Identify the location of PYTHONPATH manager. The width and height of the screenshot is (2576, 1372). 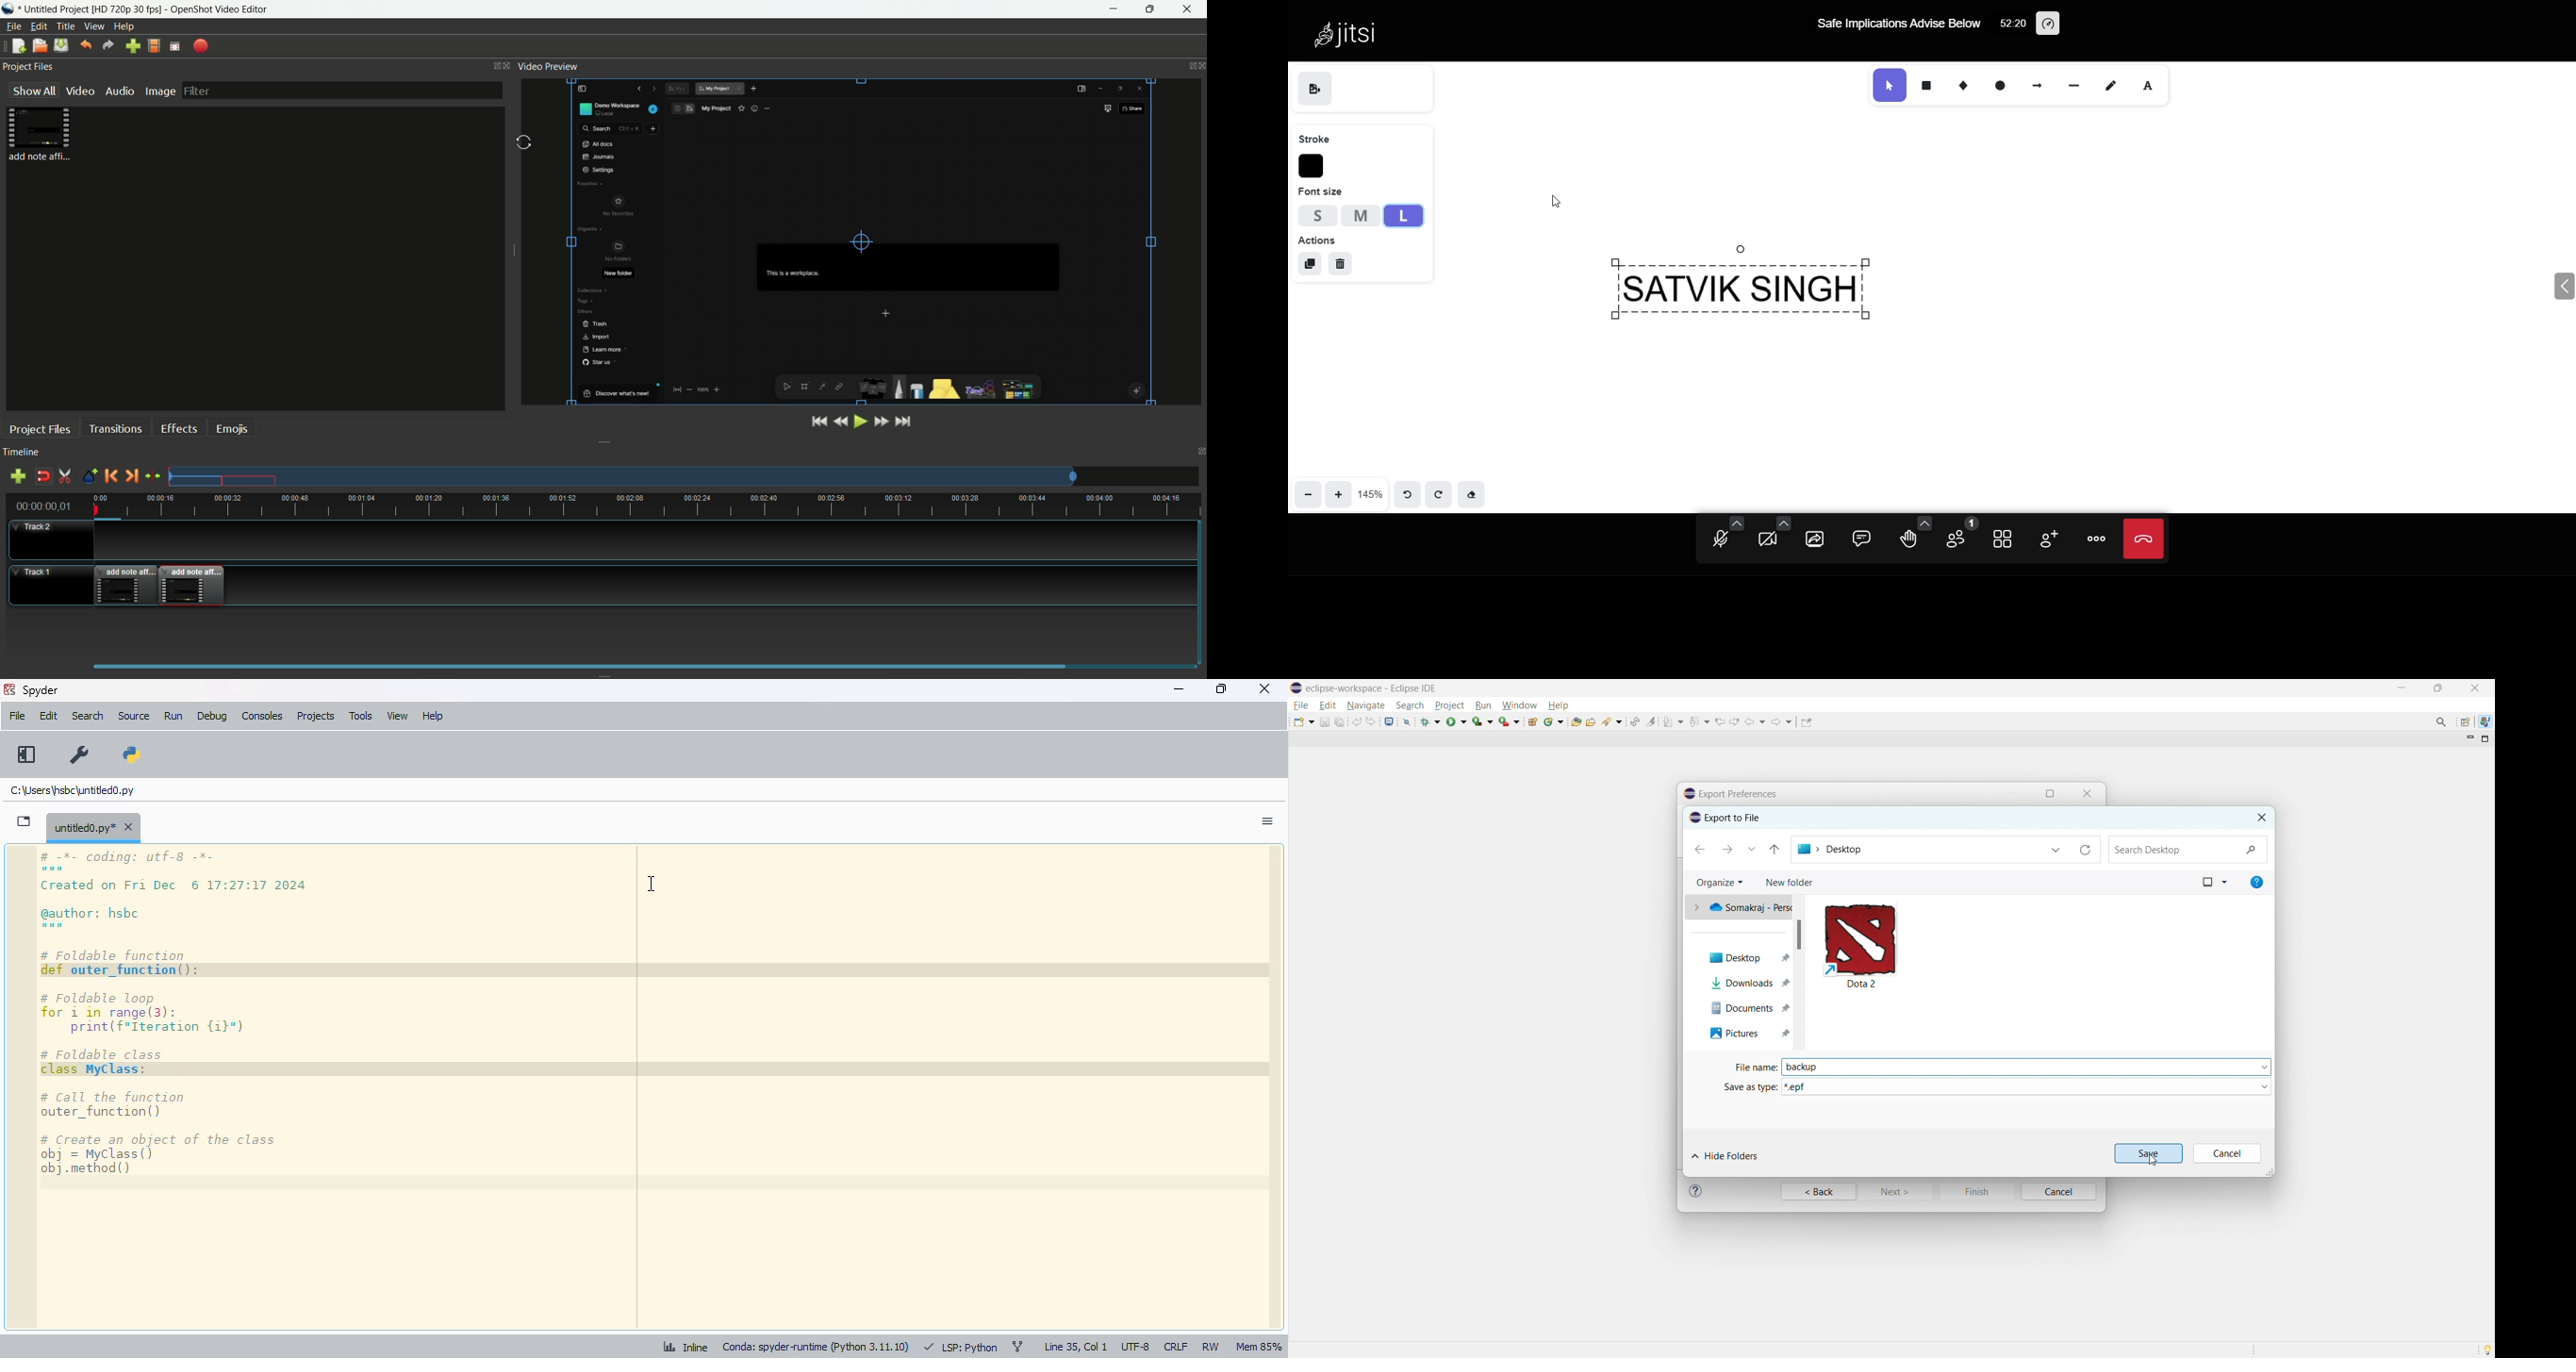
(132, 754).